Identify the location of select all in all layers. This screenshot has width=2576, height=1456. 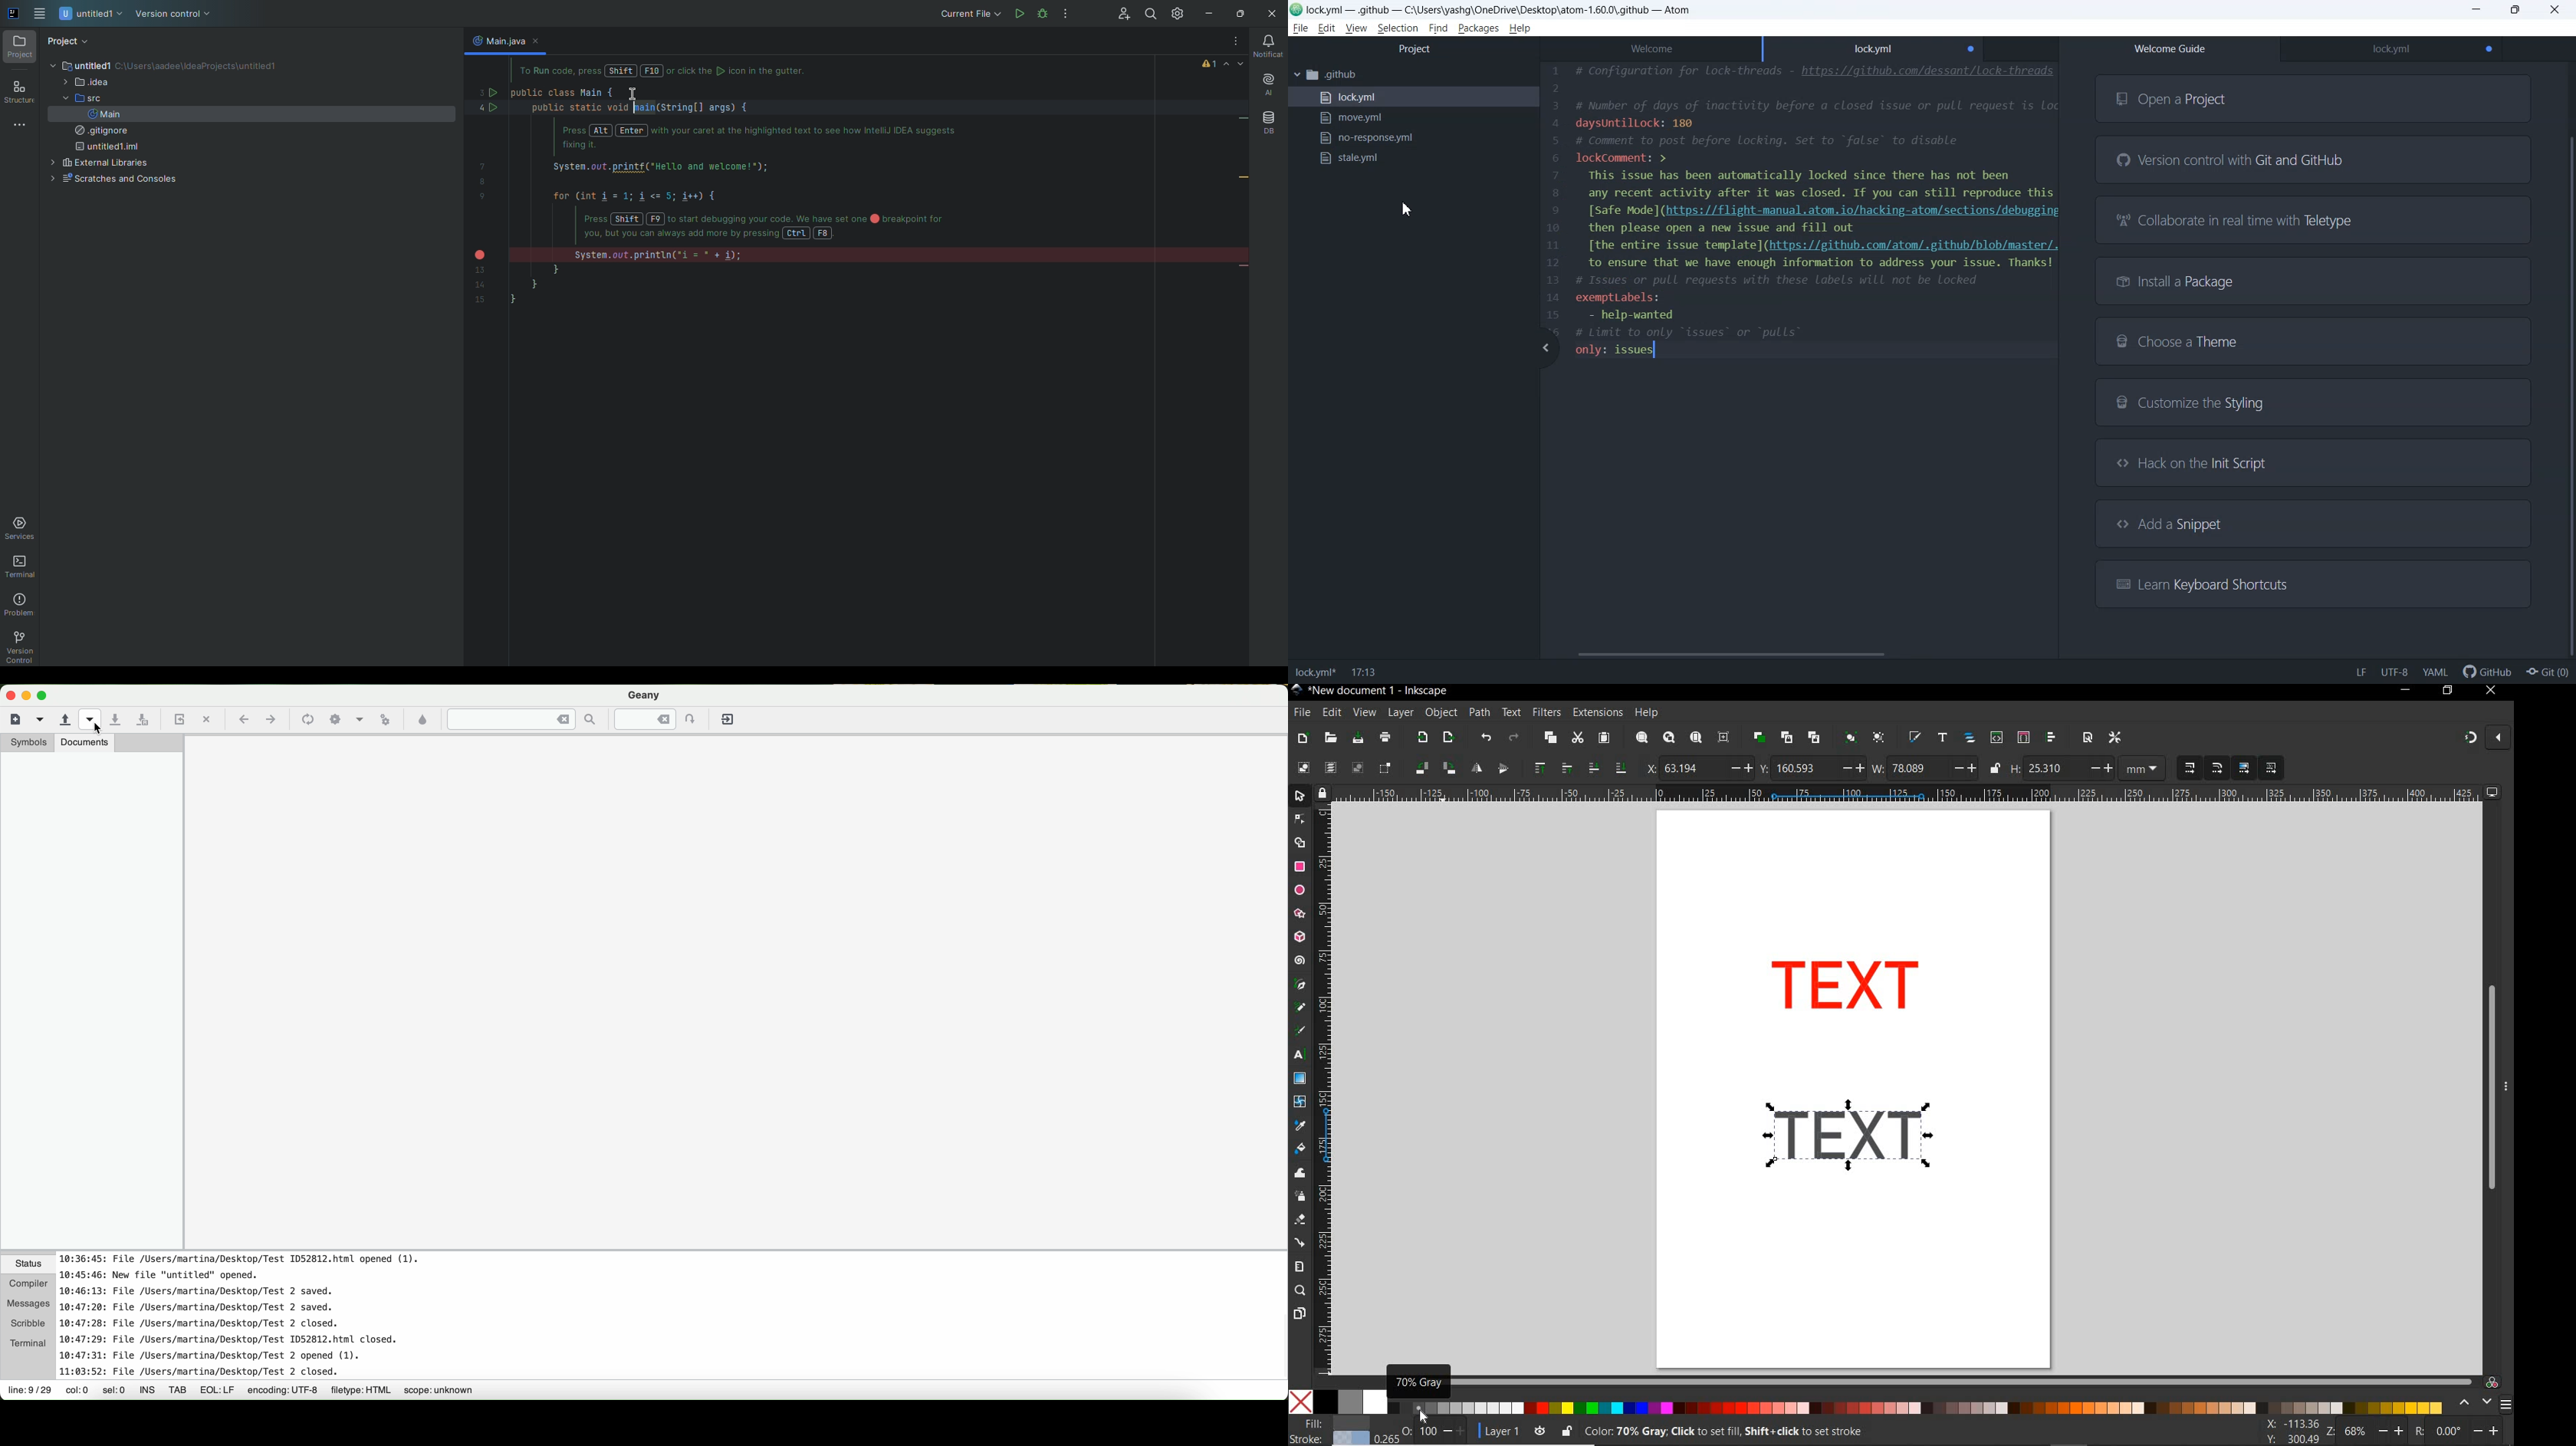
(1330, 769).